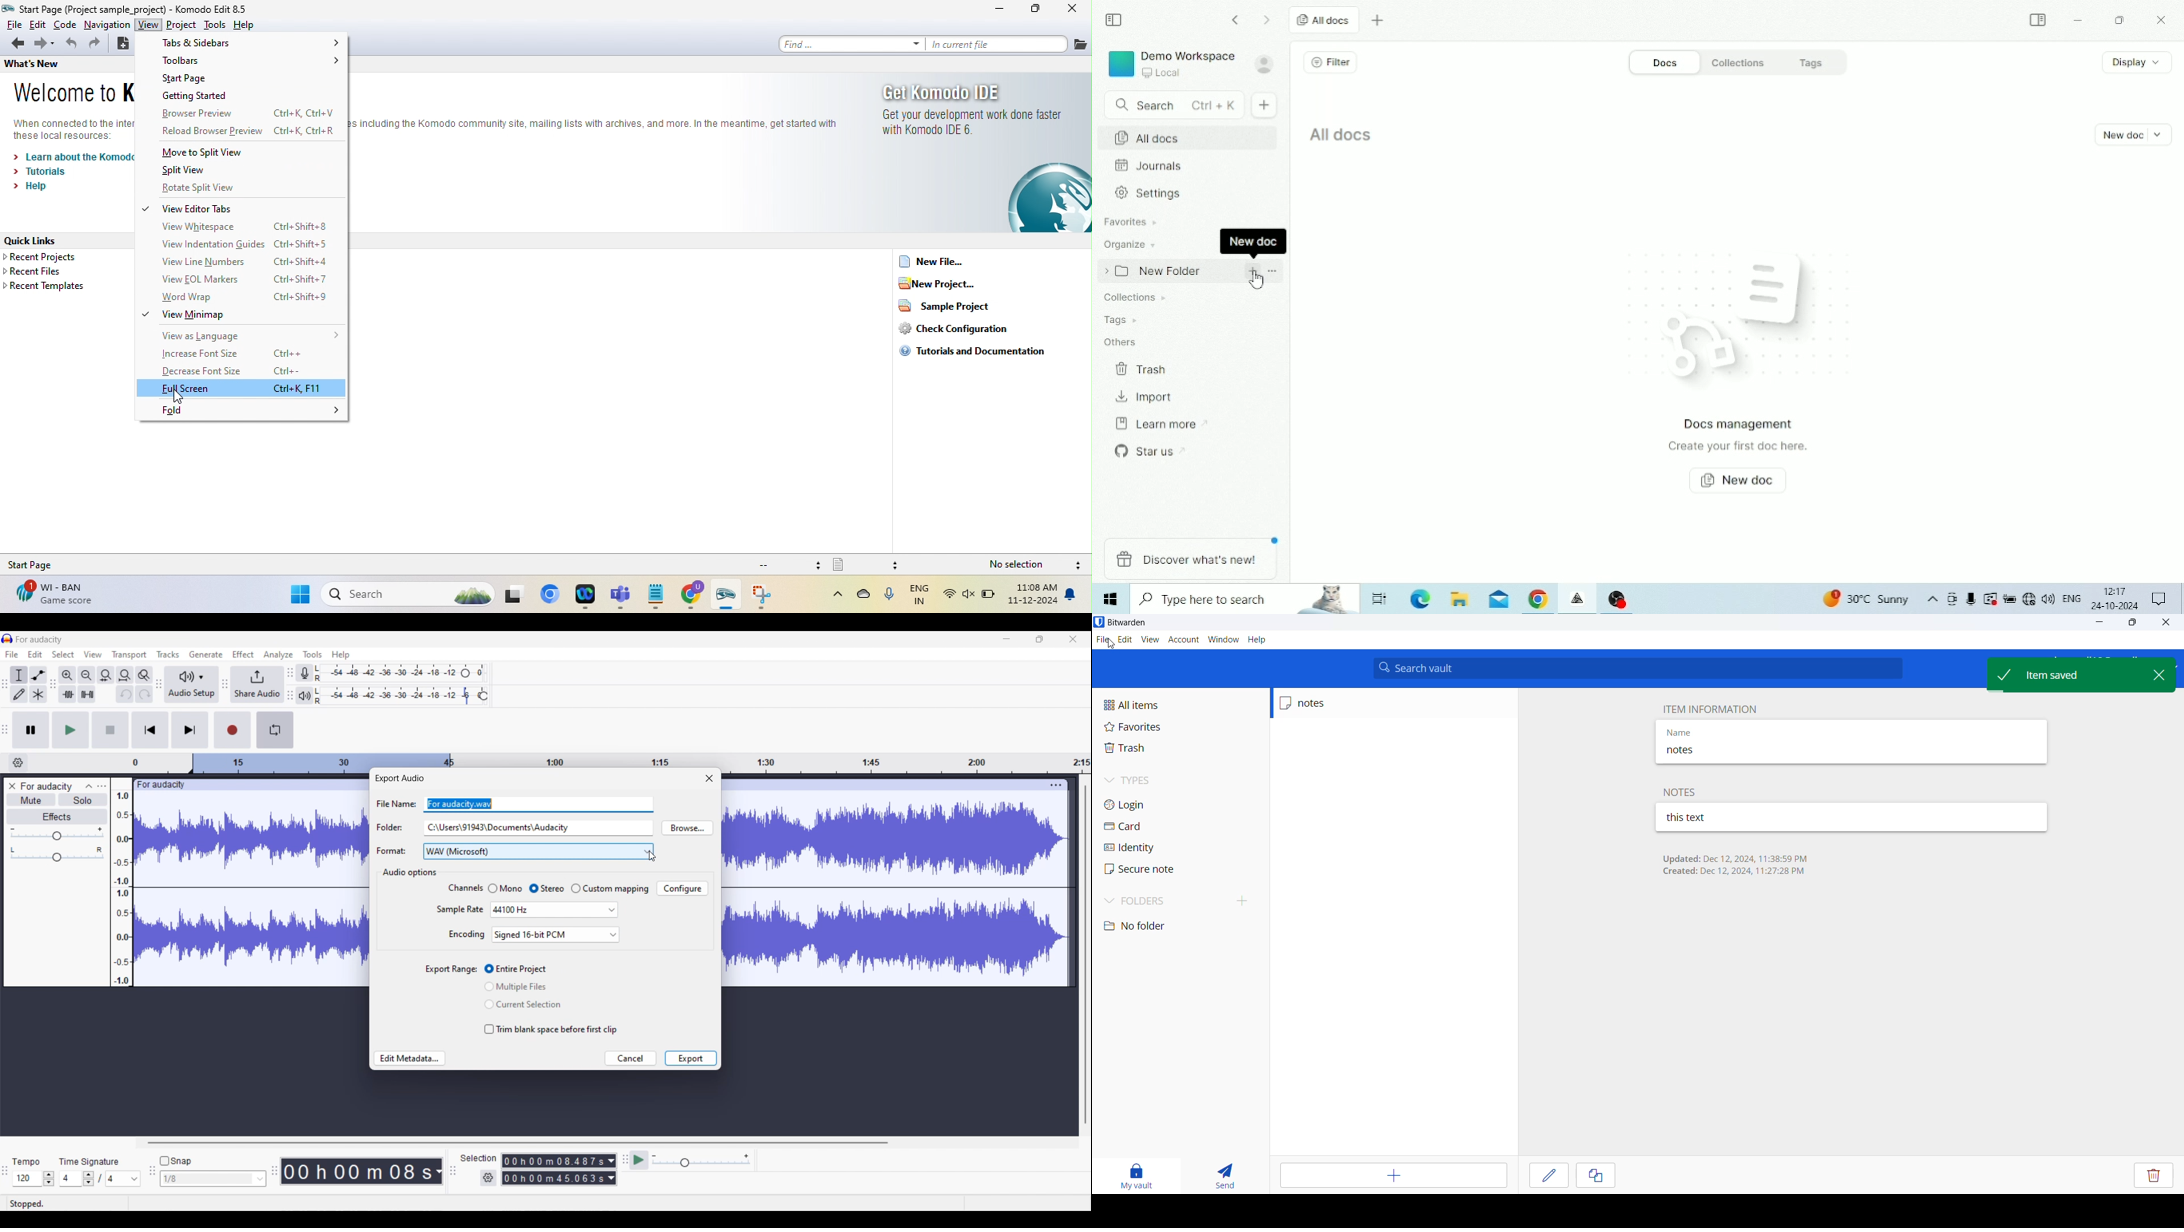  Describe the element at coordinates (554, 1178) in the screenshot. I see `Selection duration measurement` at that location.